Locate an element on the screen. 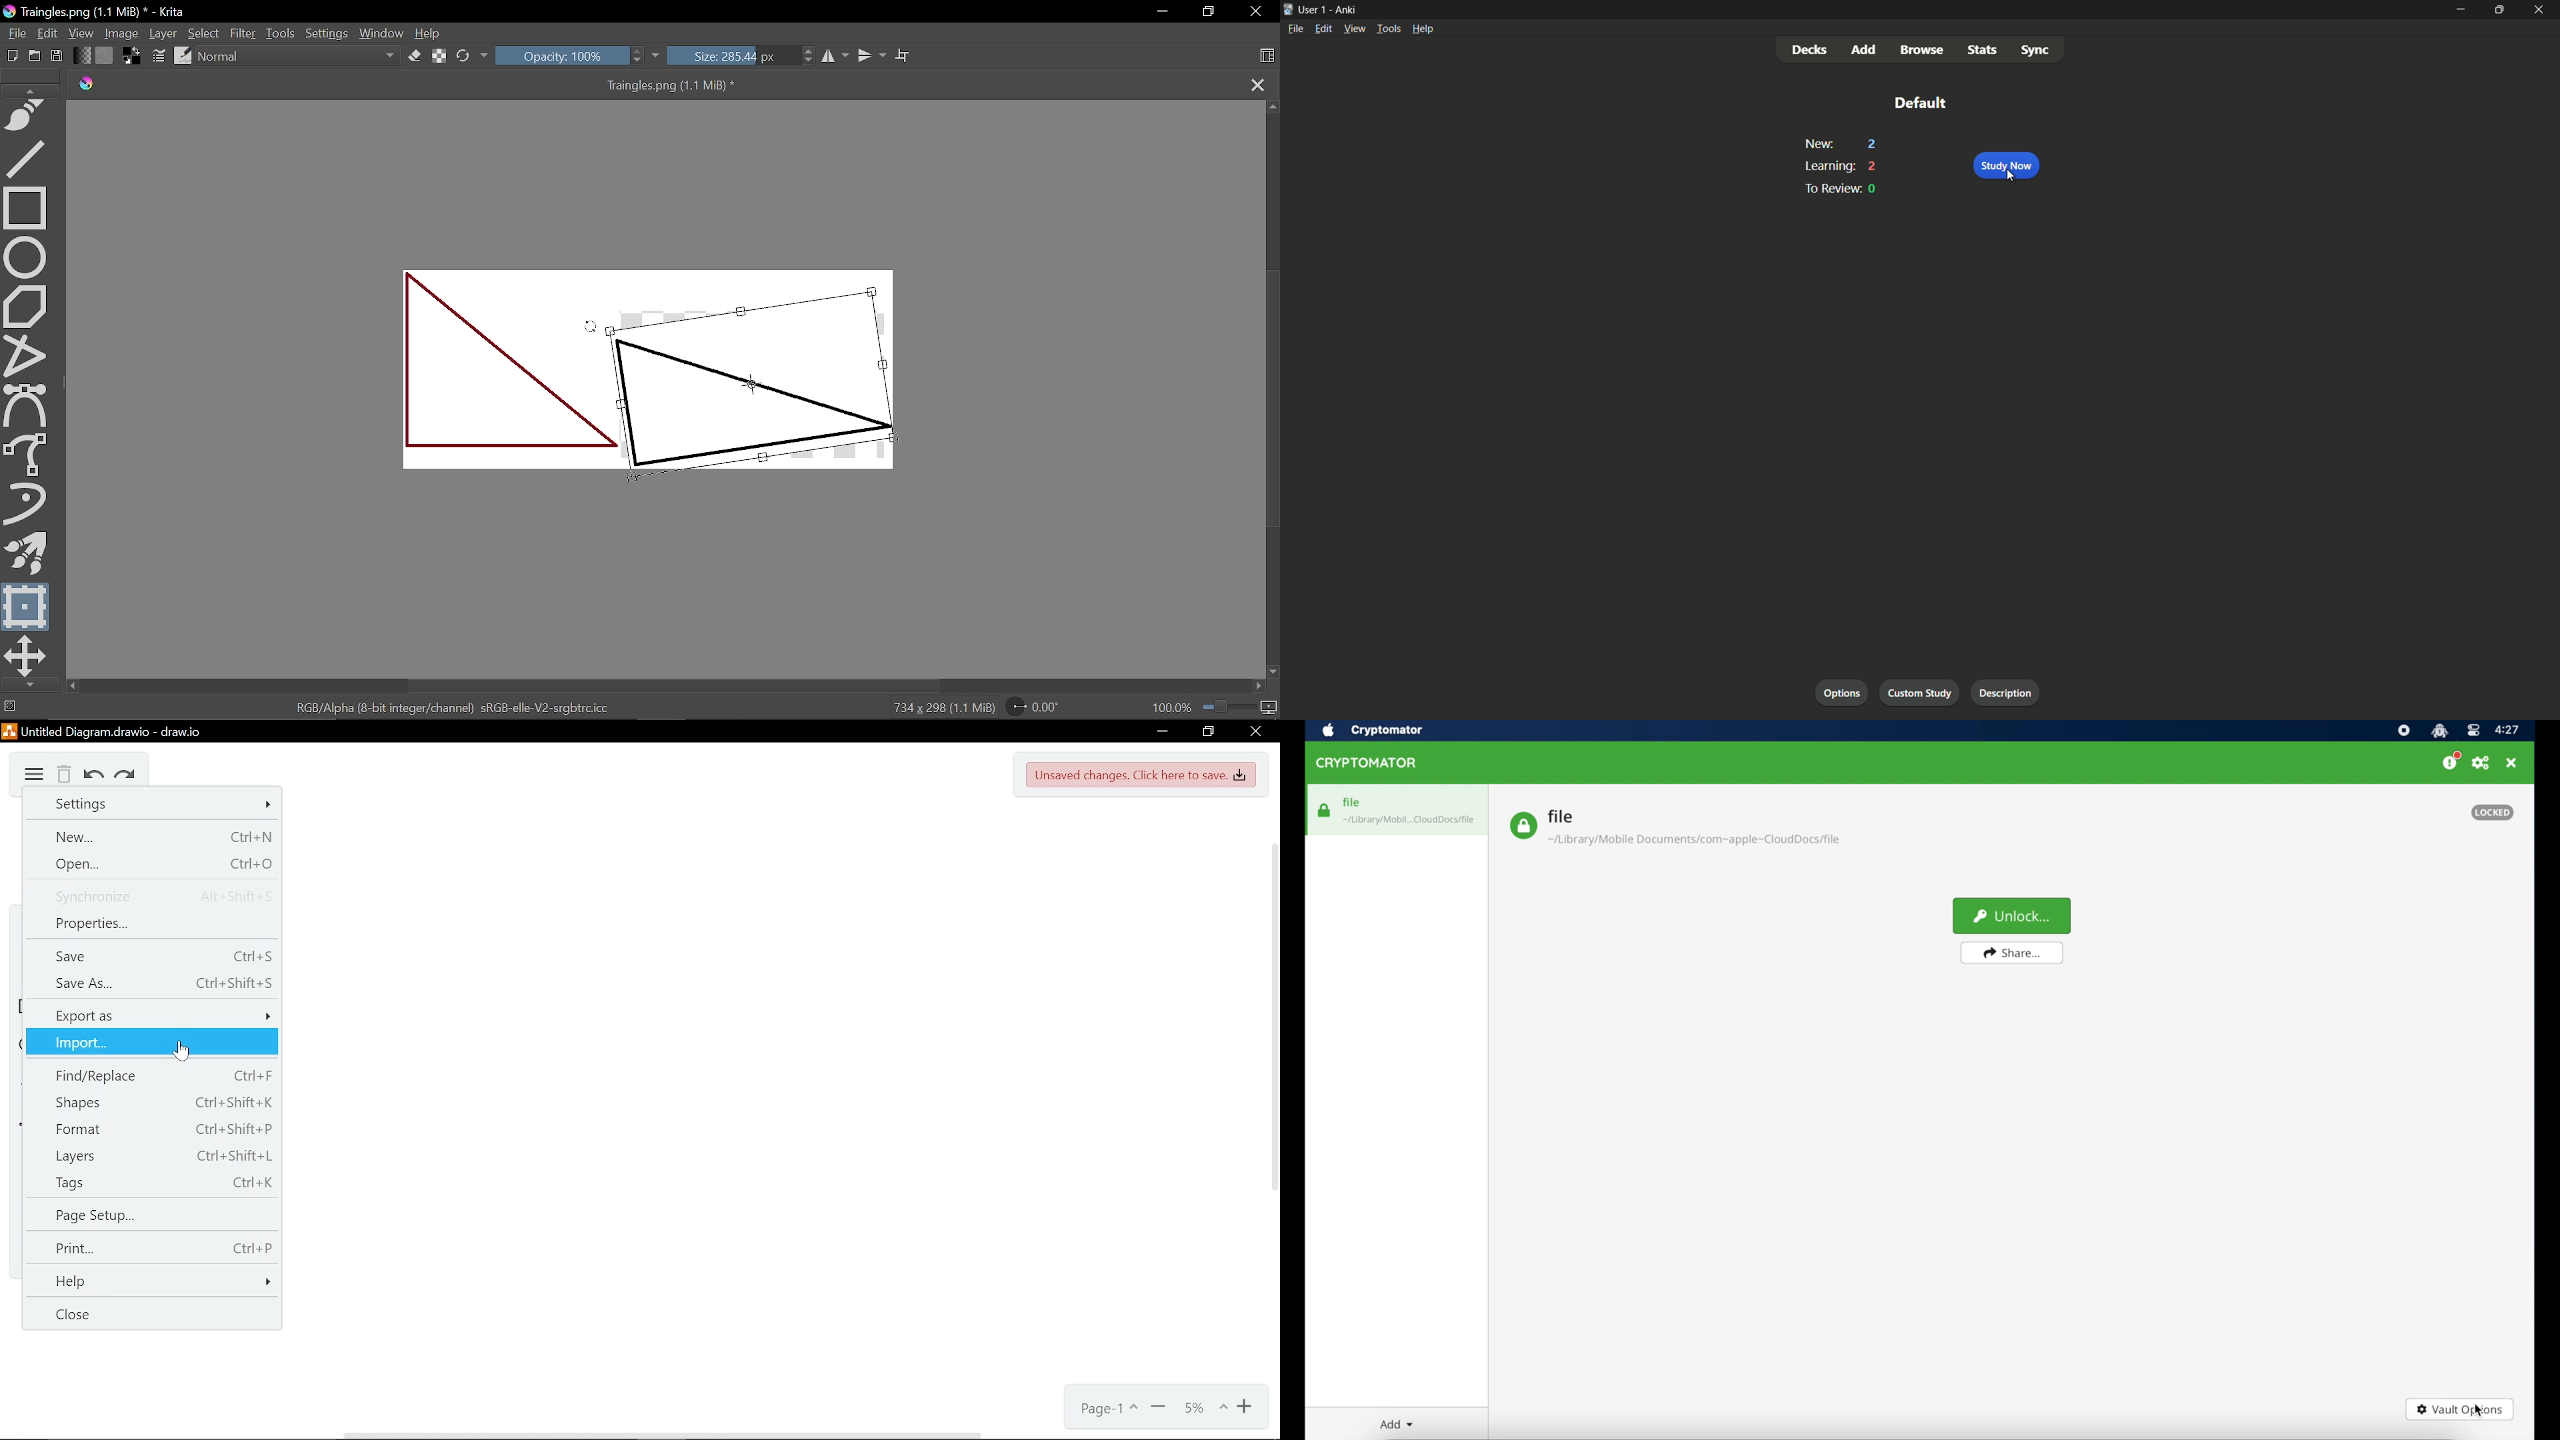  study now is located at coordinates (2007, 165).